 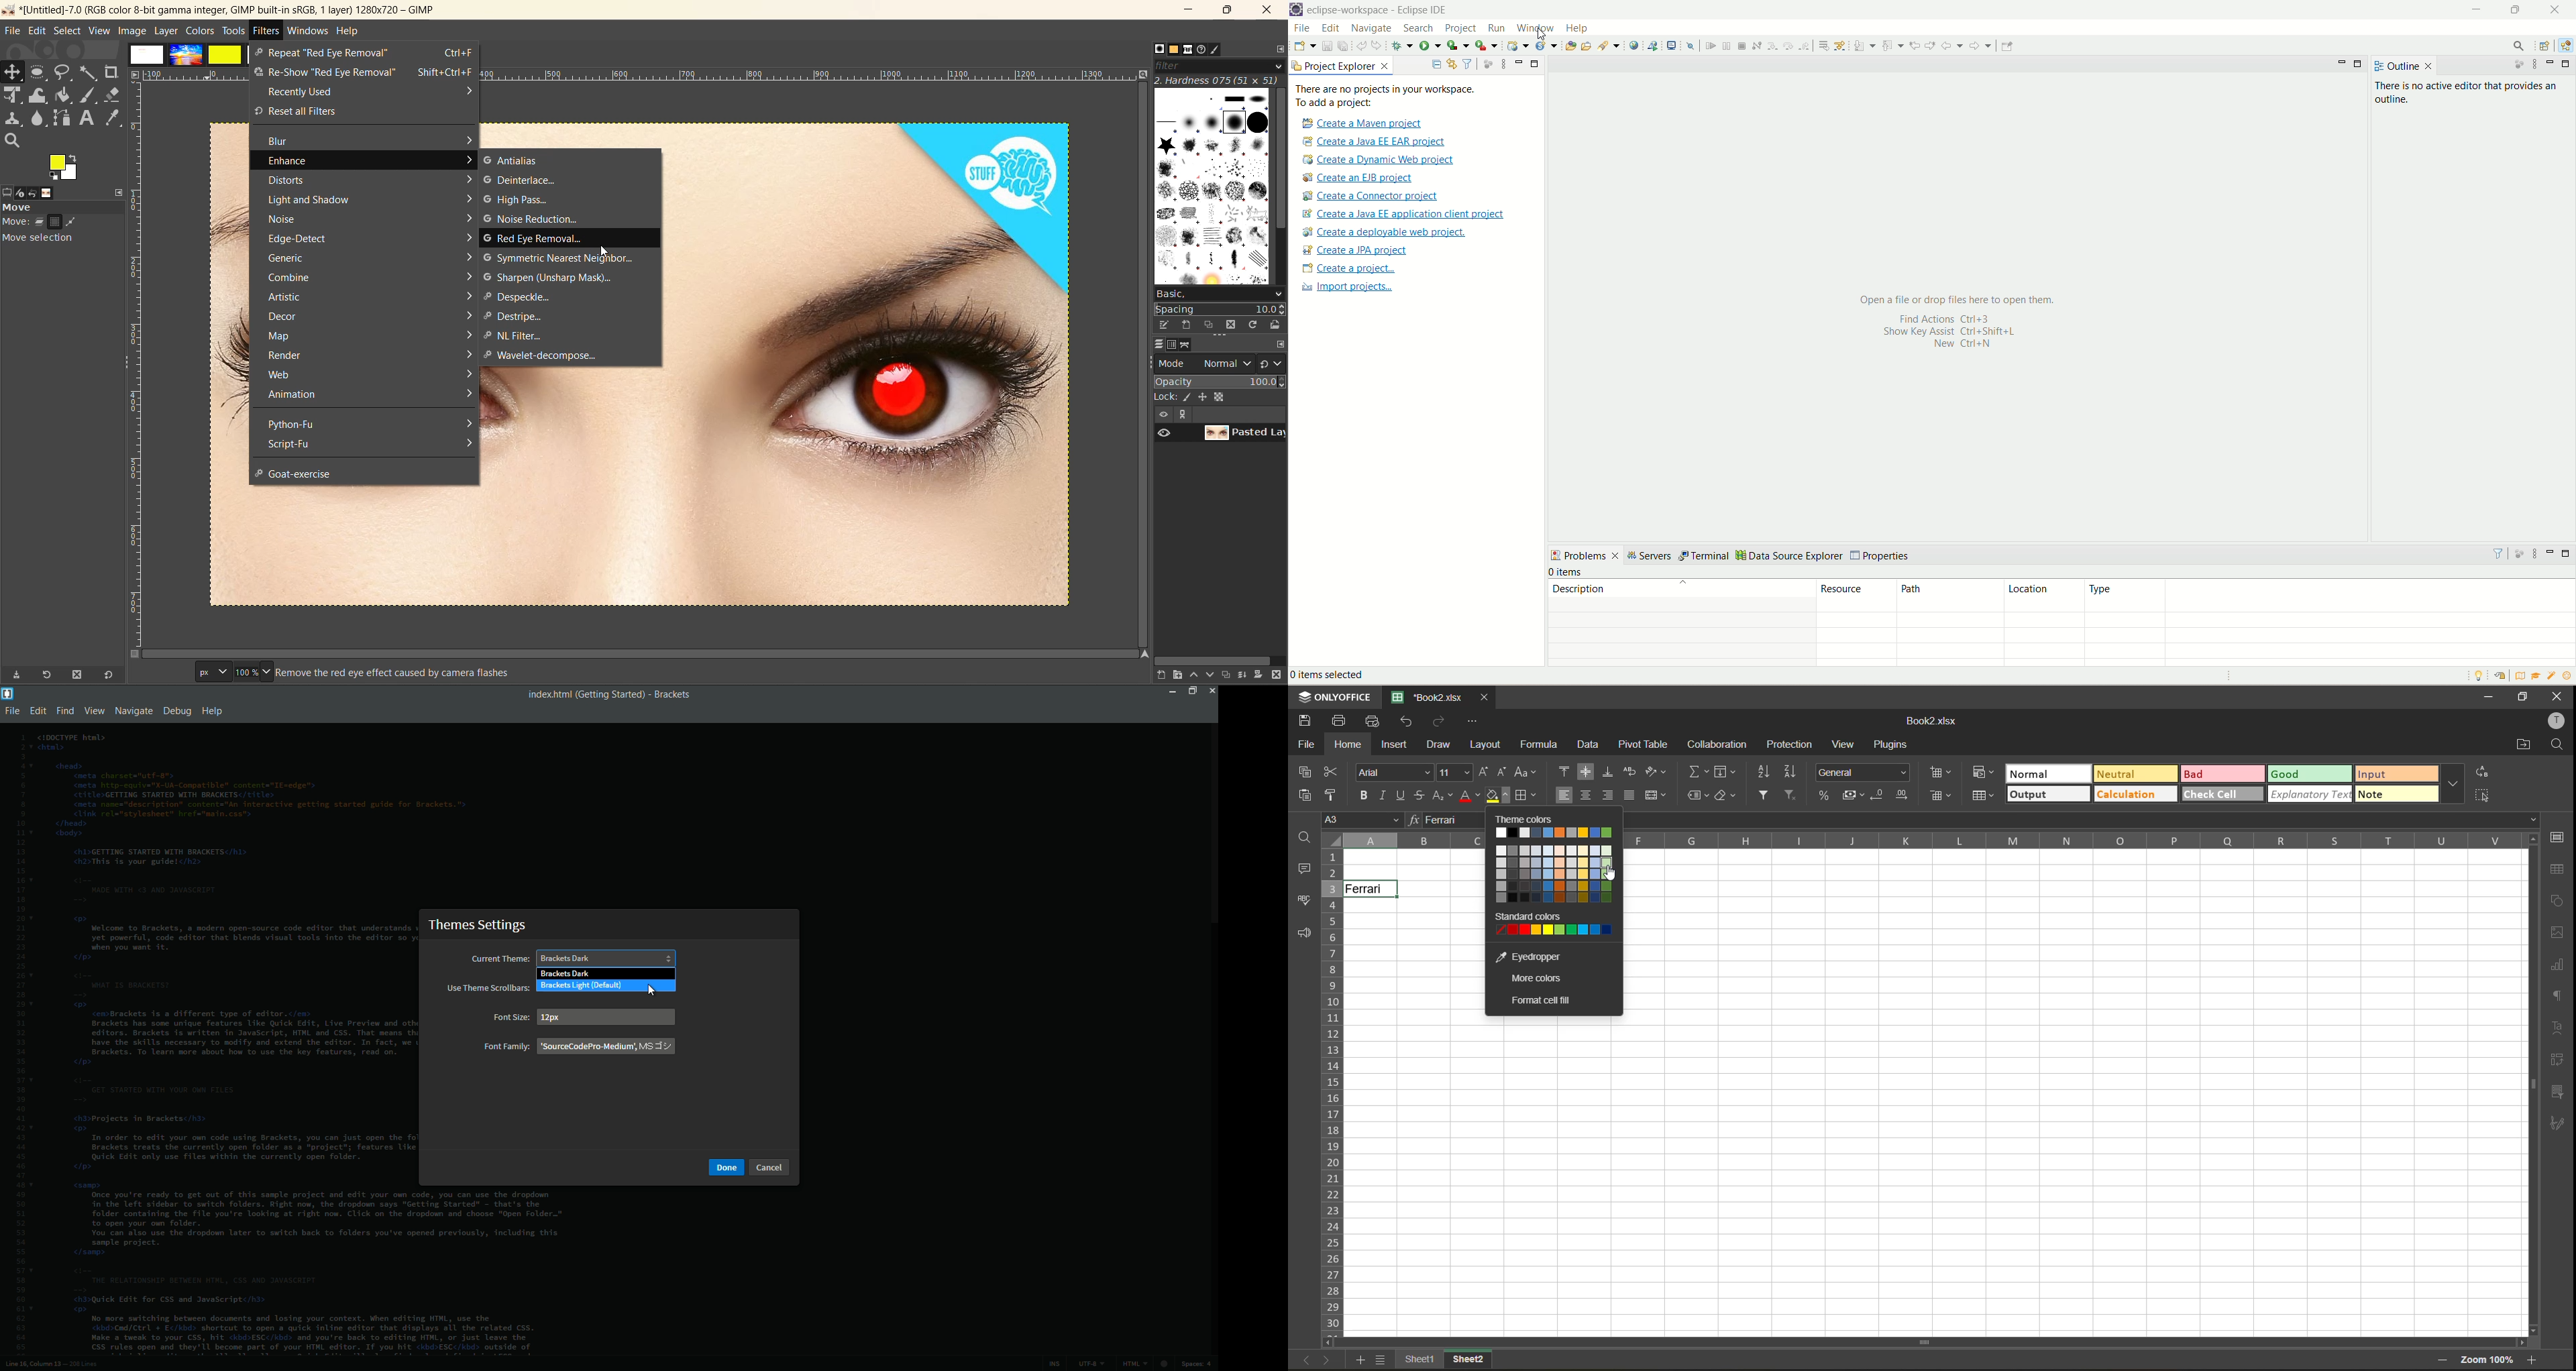 What do you see at coordinates (1397, 745) in the screenshot?
I see `insert` at bounding box center [1397, 745].